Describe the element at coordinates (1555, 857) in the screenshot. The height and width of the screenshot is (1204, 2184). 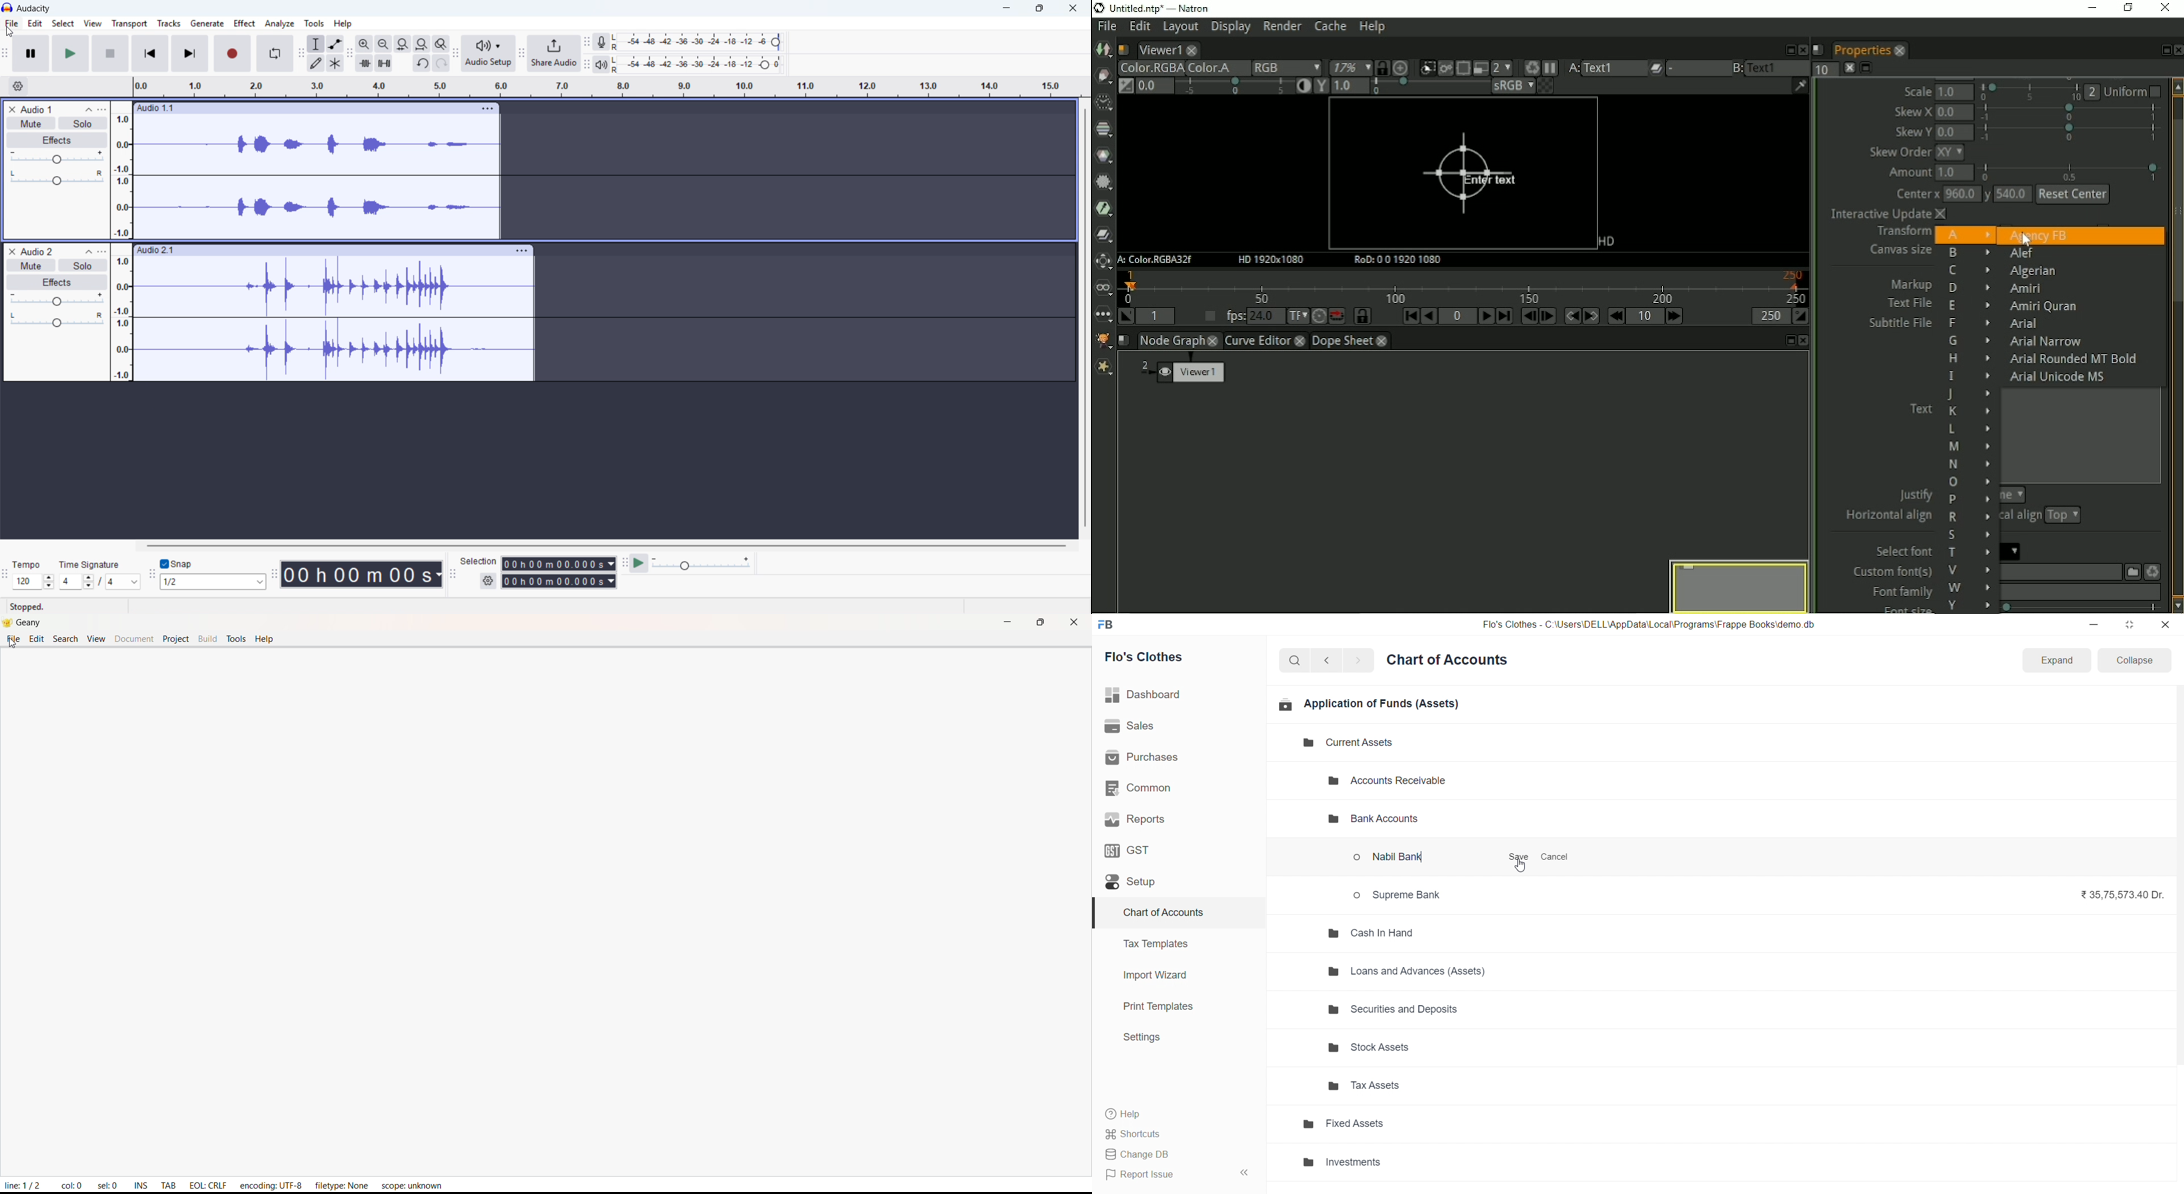
I see `Cancel` at that location.